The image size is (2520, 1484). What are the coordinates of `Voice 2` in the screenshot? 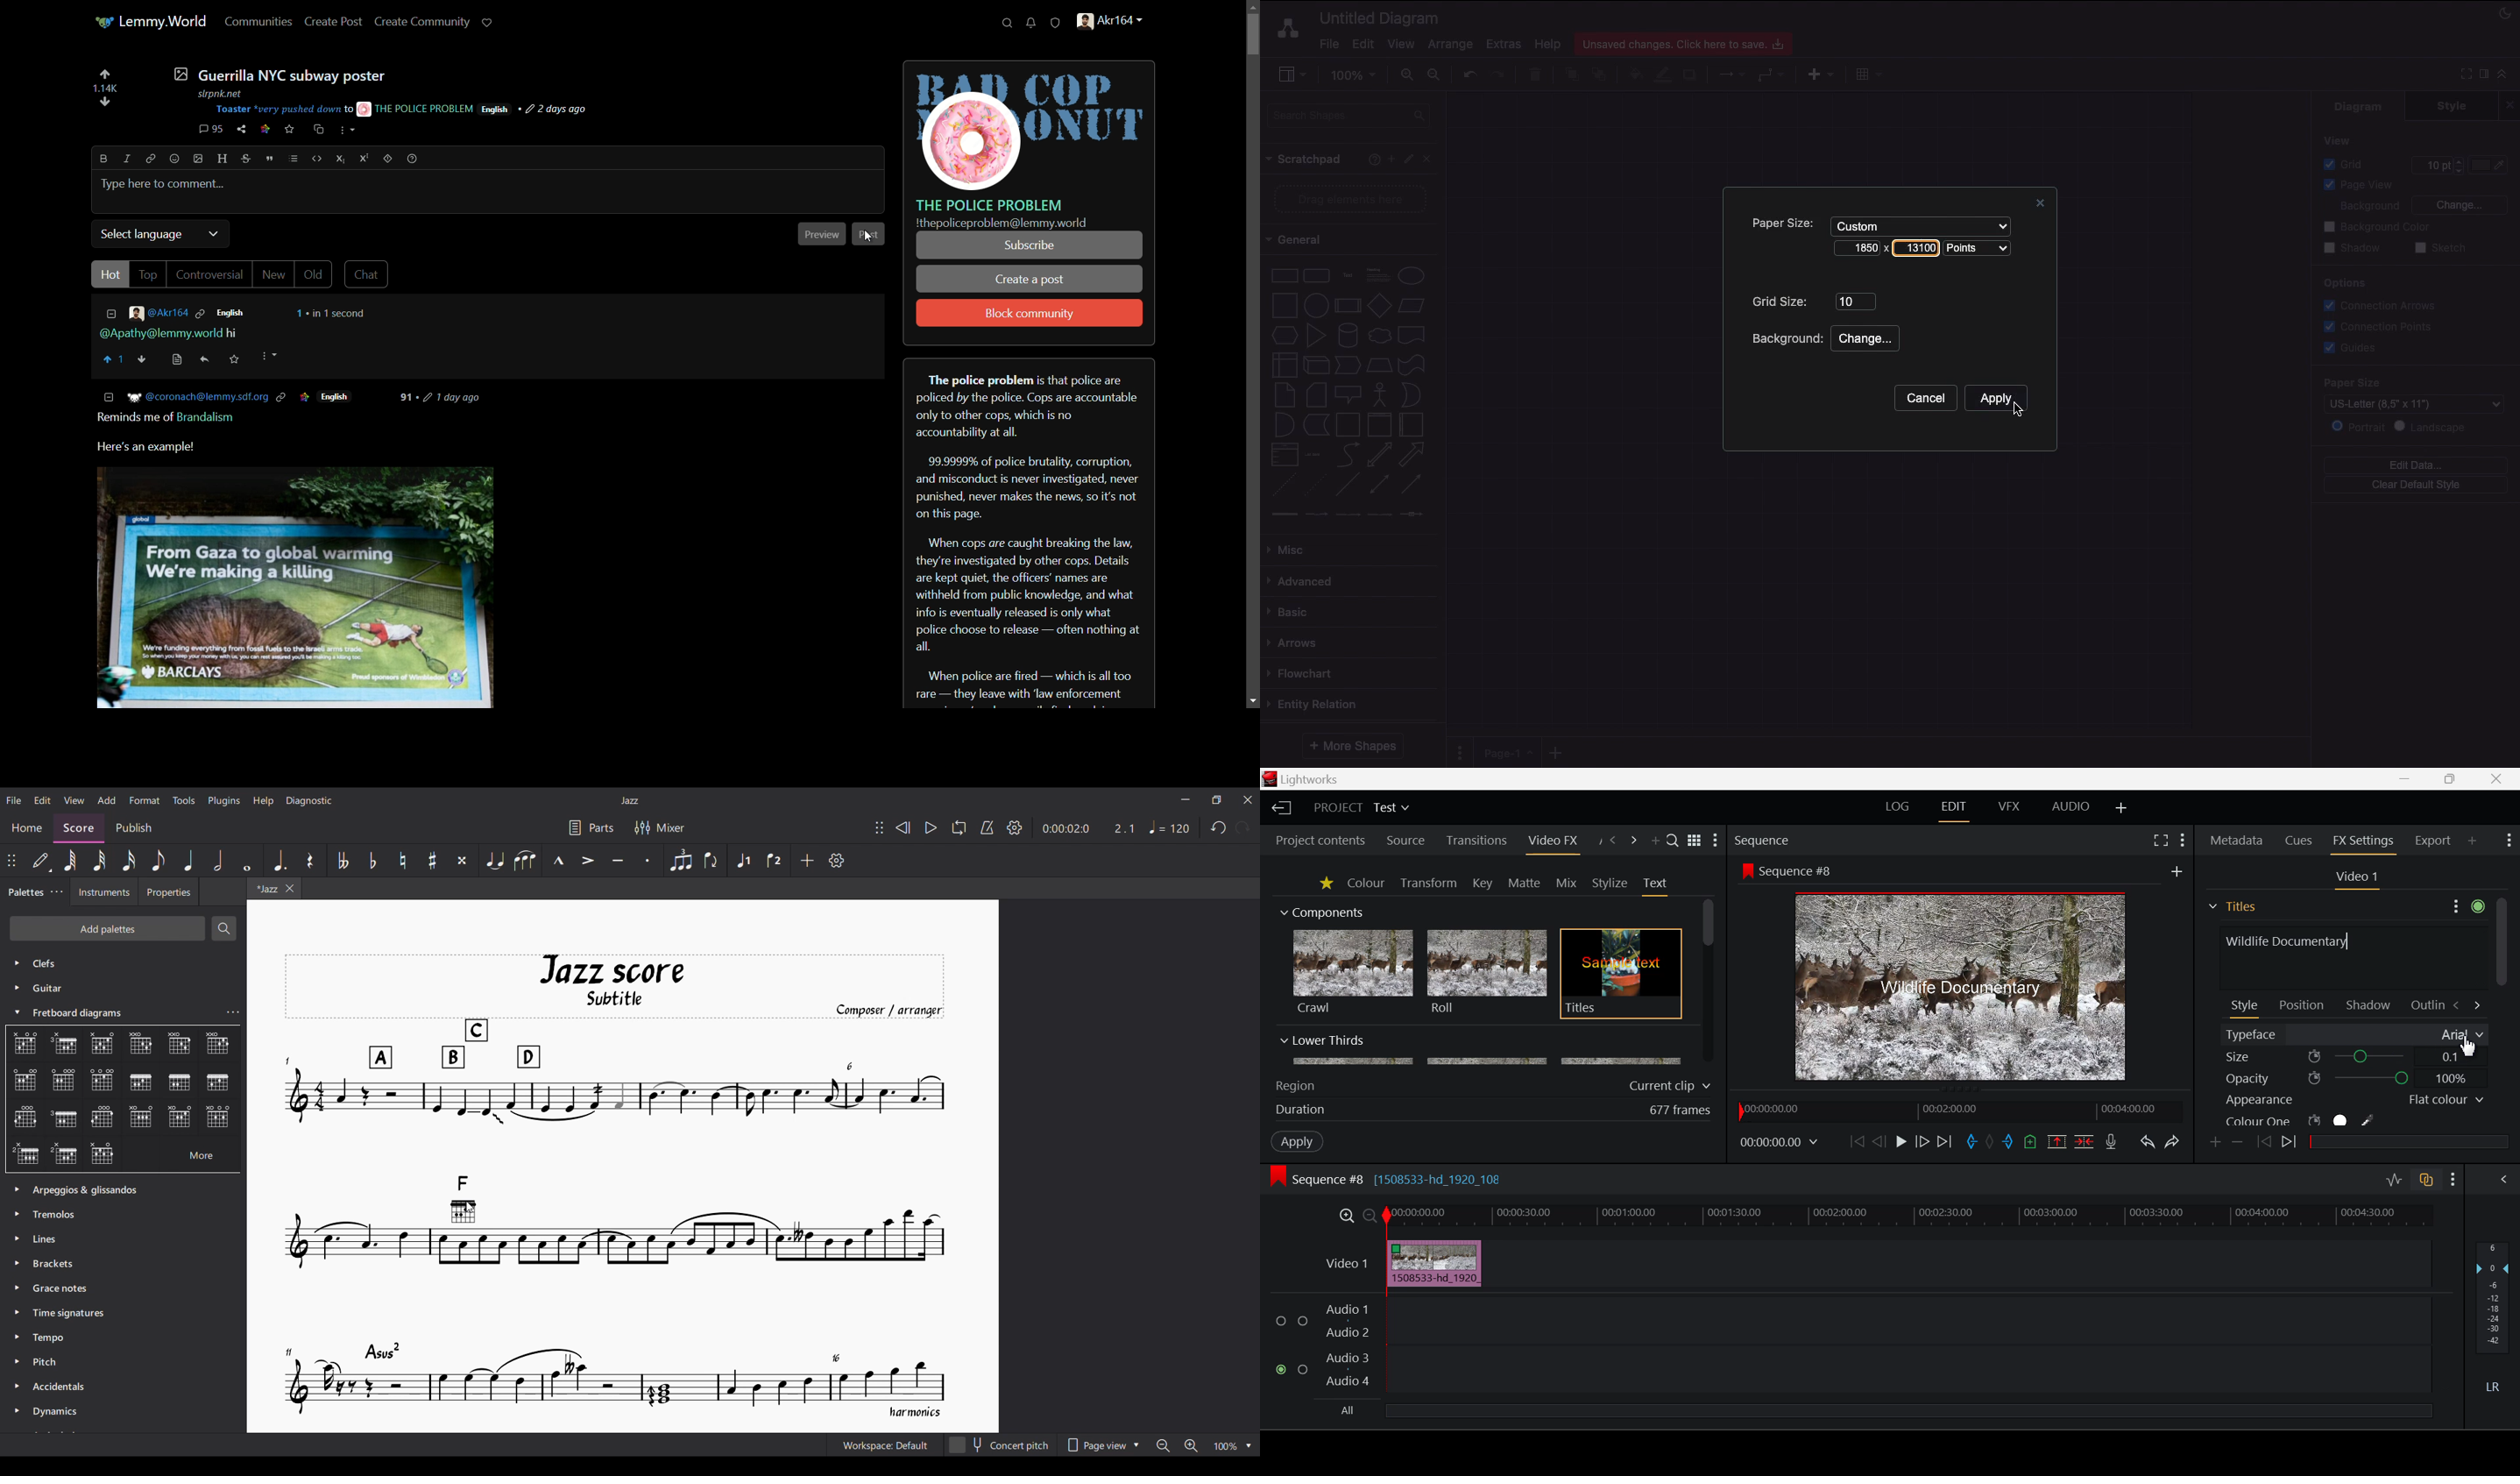 It's located at (775, 860).